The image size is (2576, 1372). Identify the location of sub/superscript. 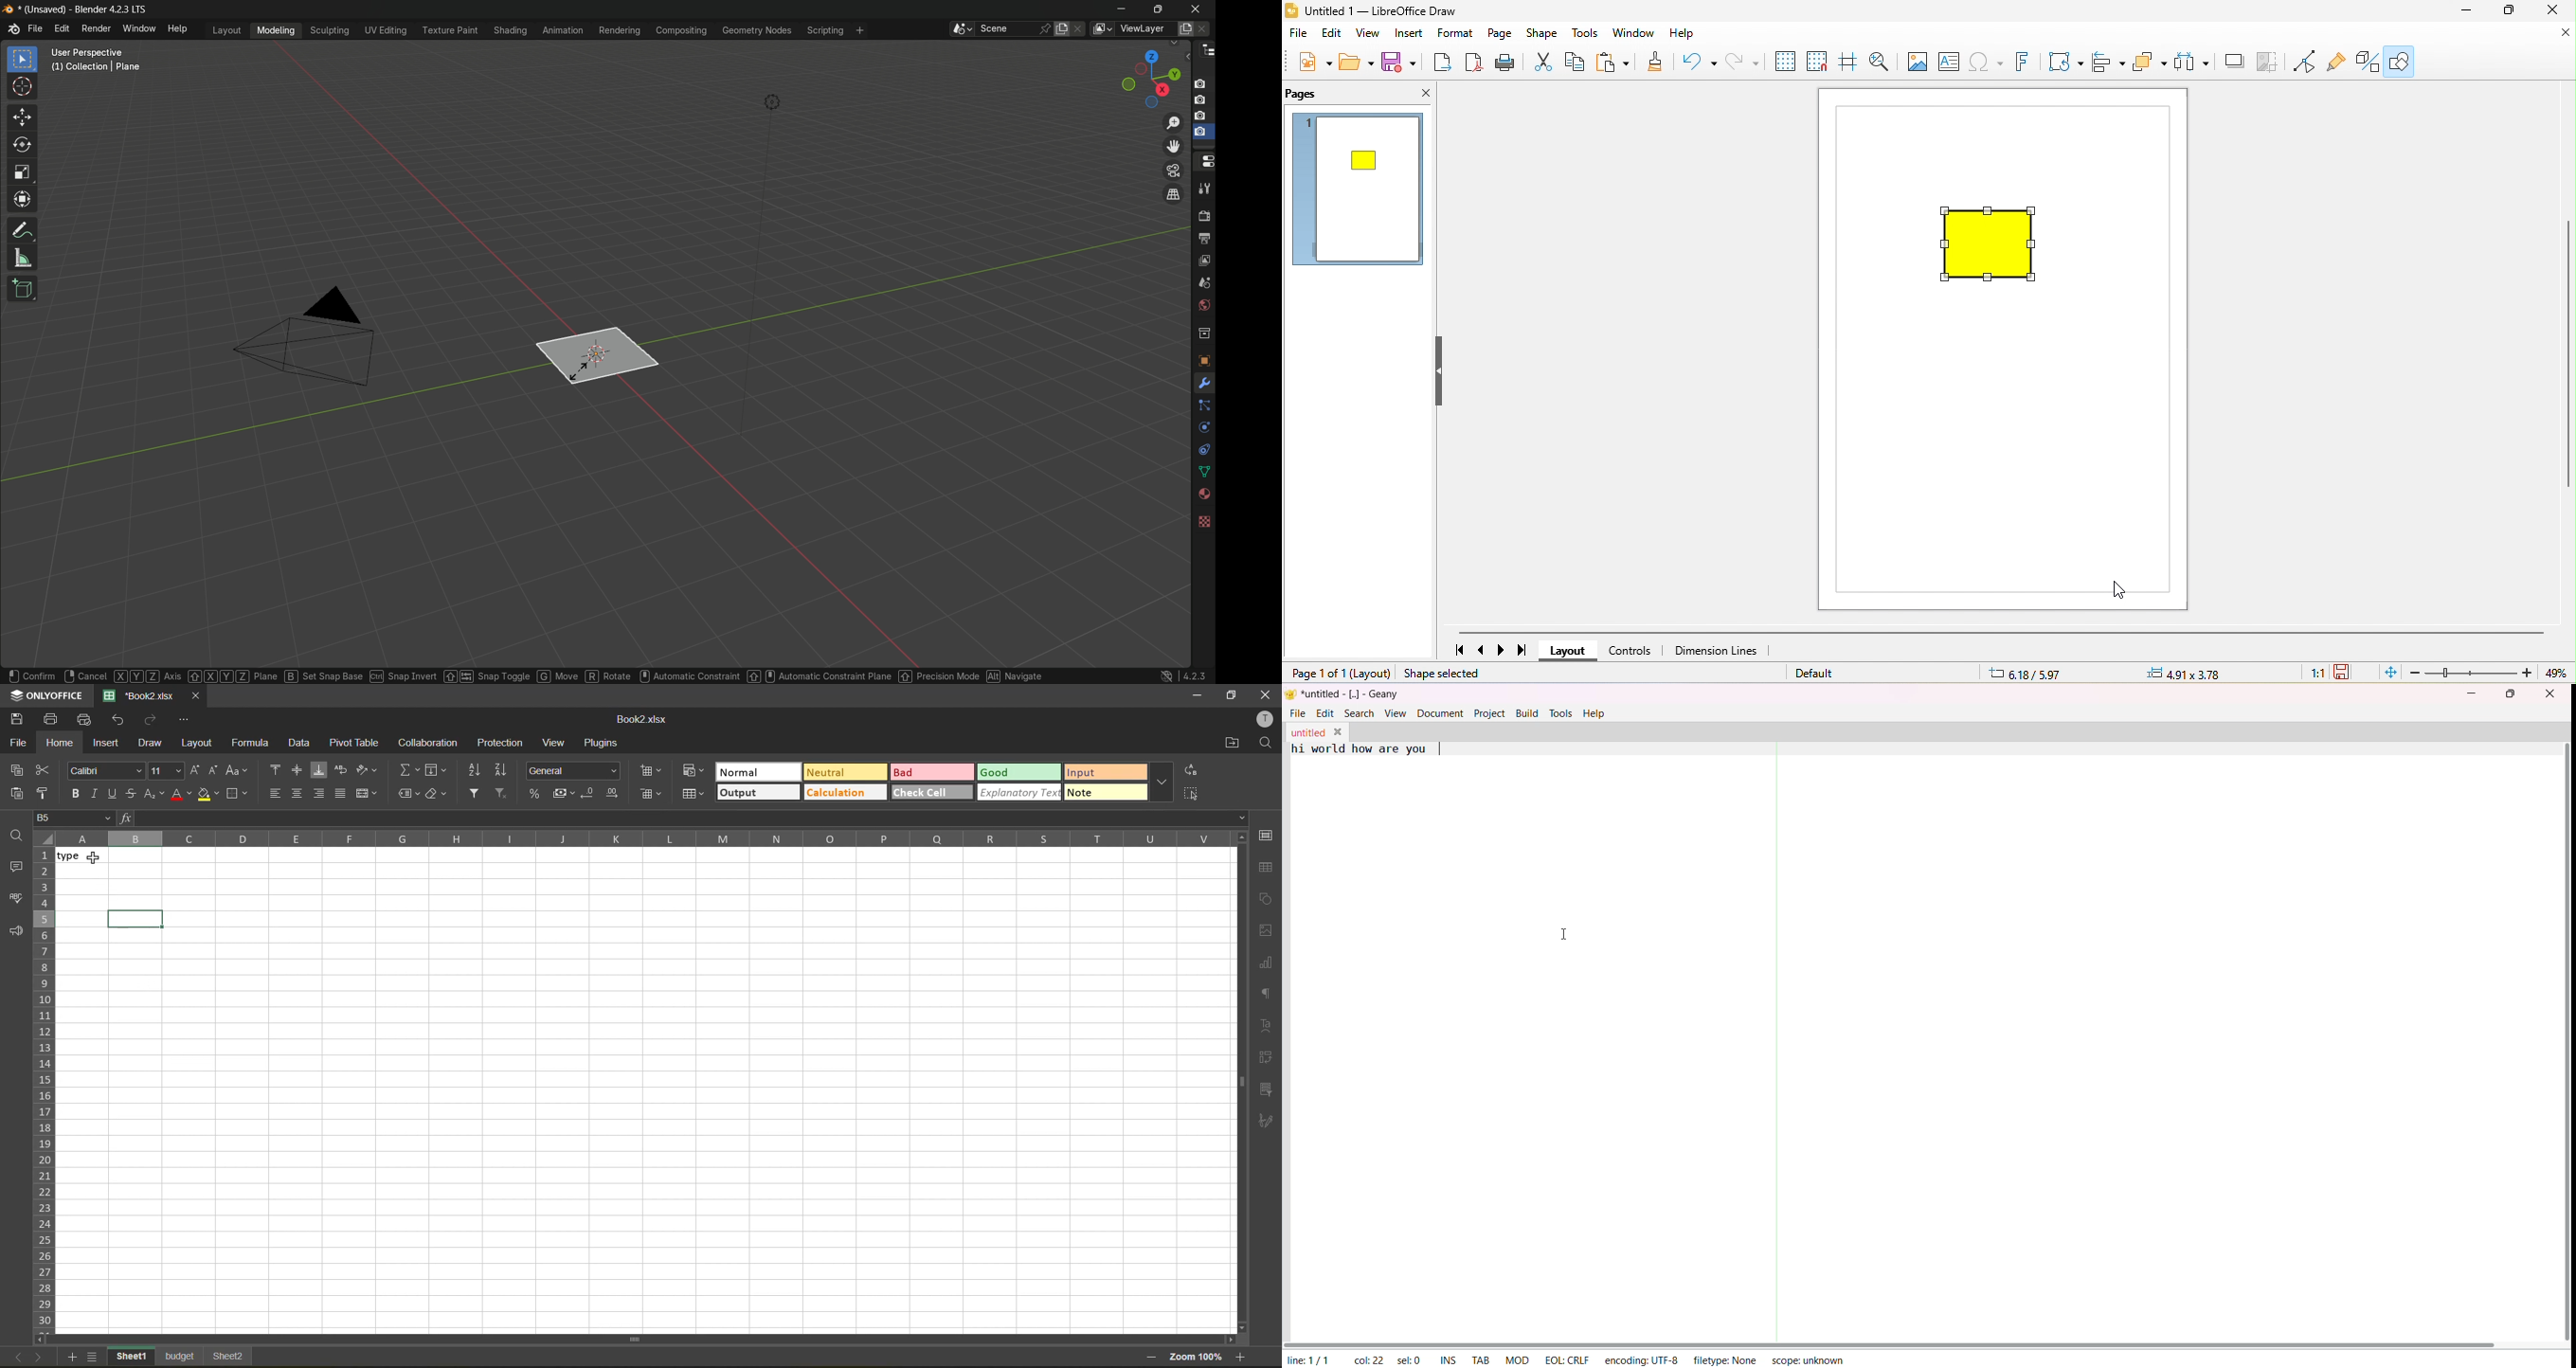
(155, 794).